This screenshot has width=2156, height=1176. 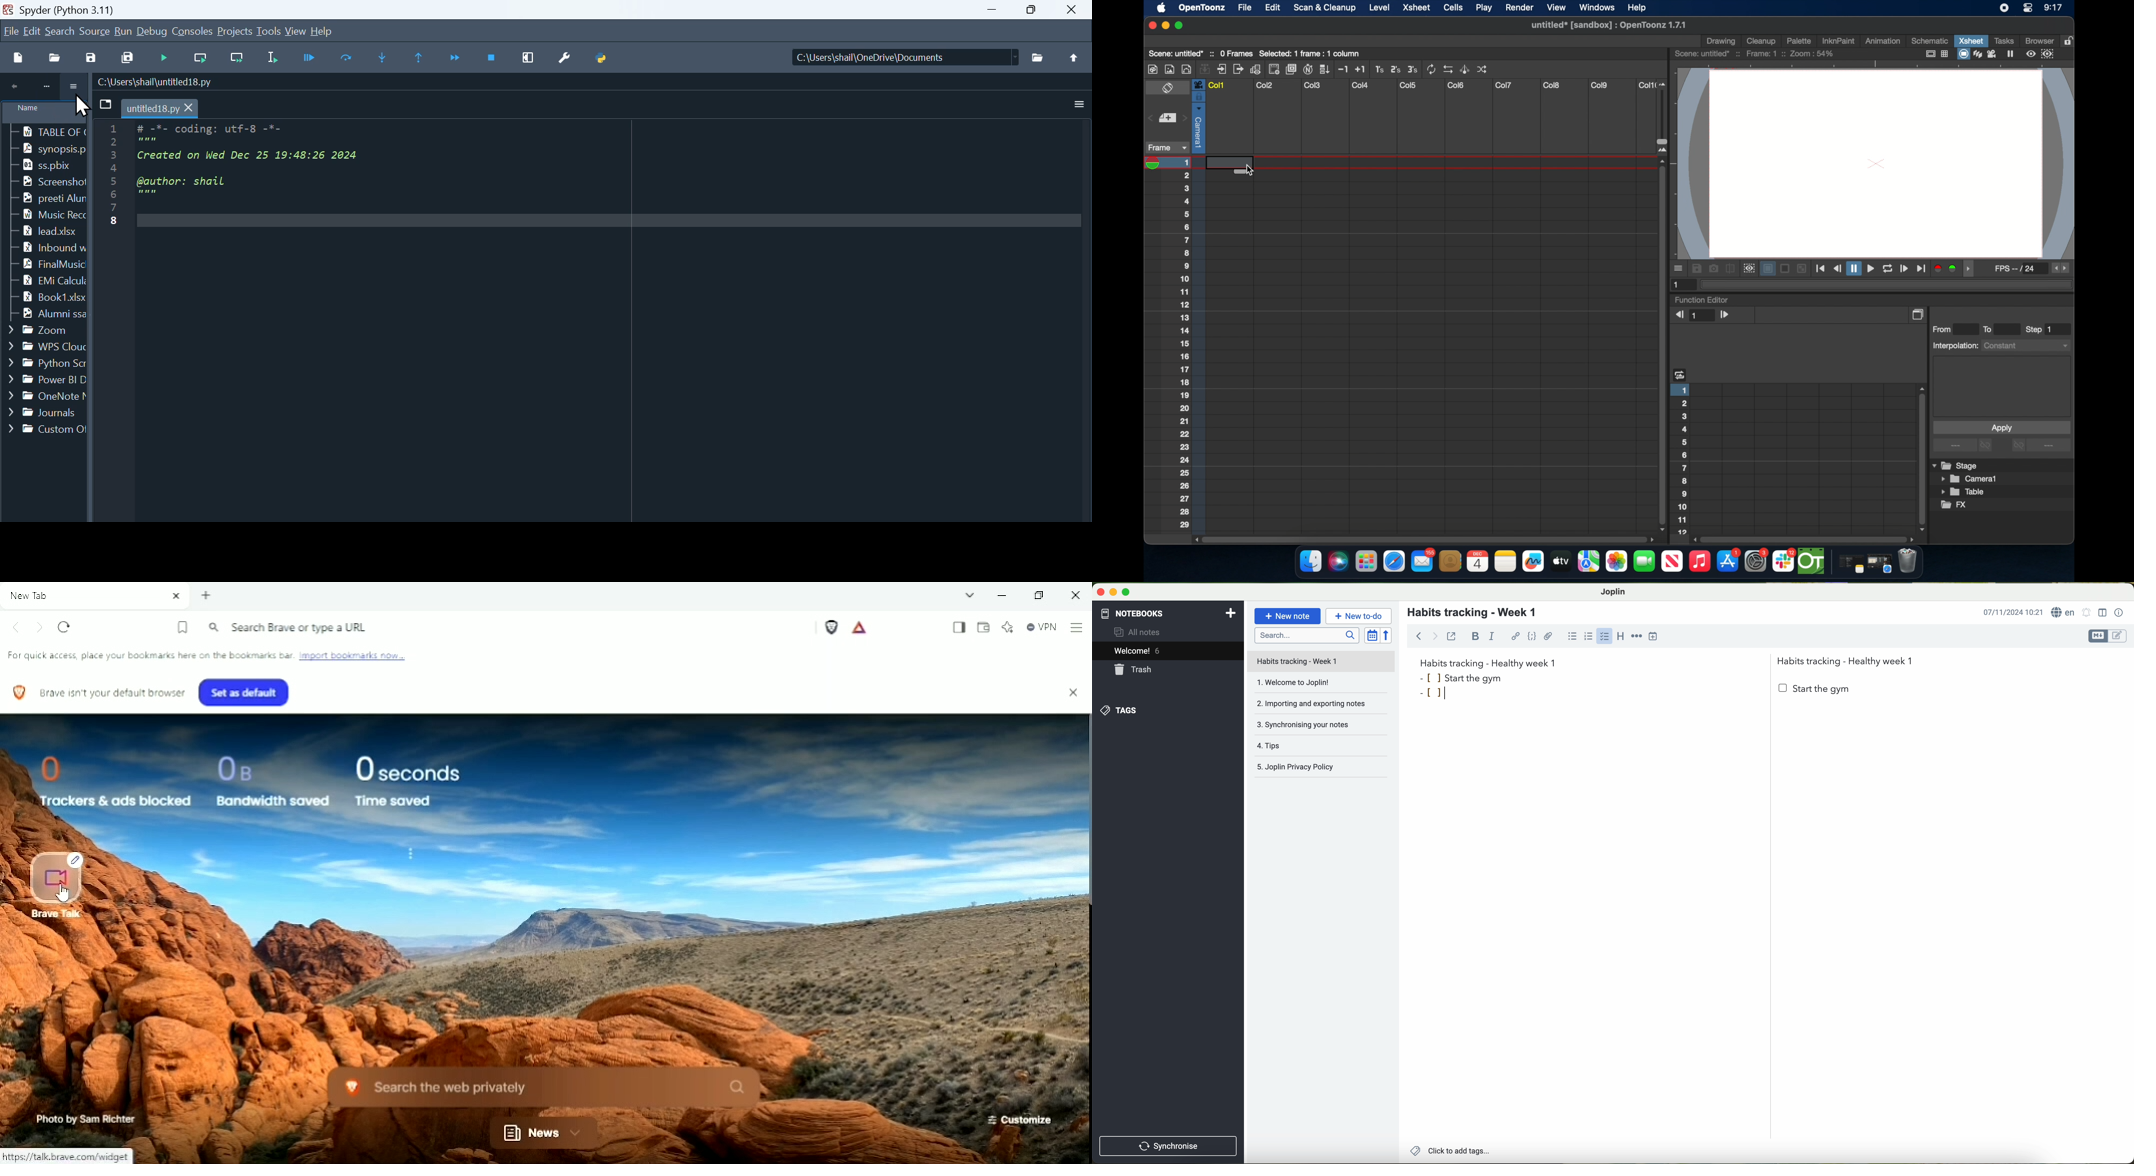 I want to click on Execute until same function returns, so click(x=420, y=58).